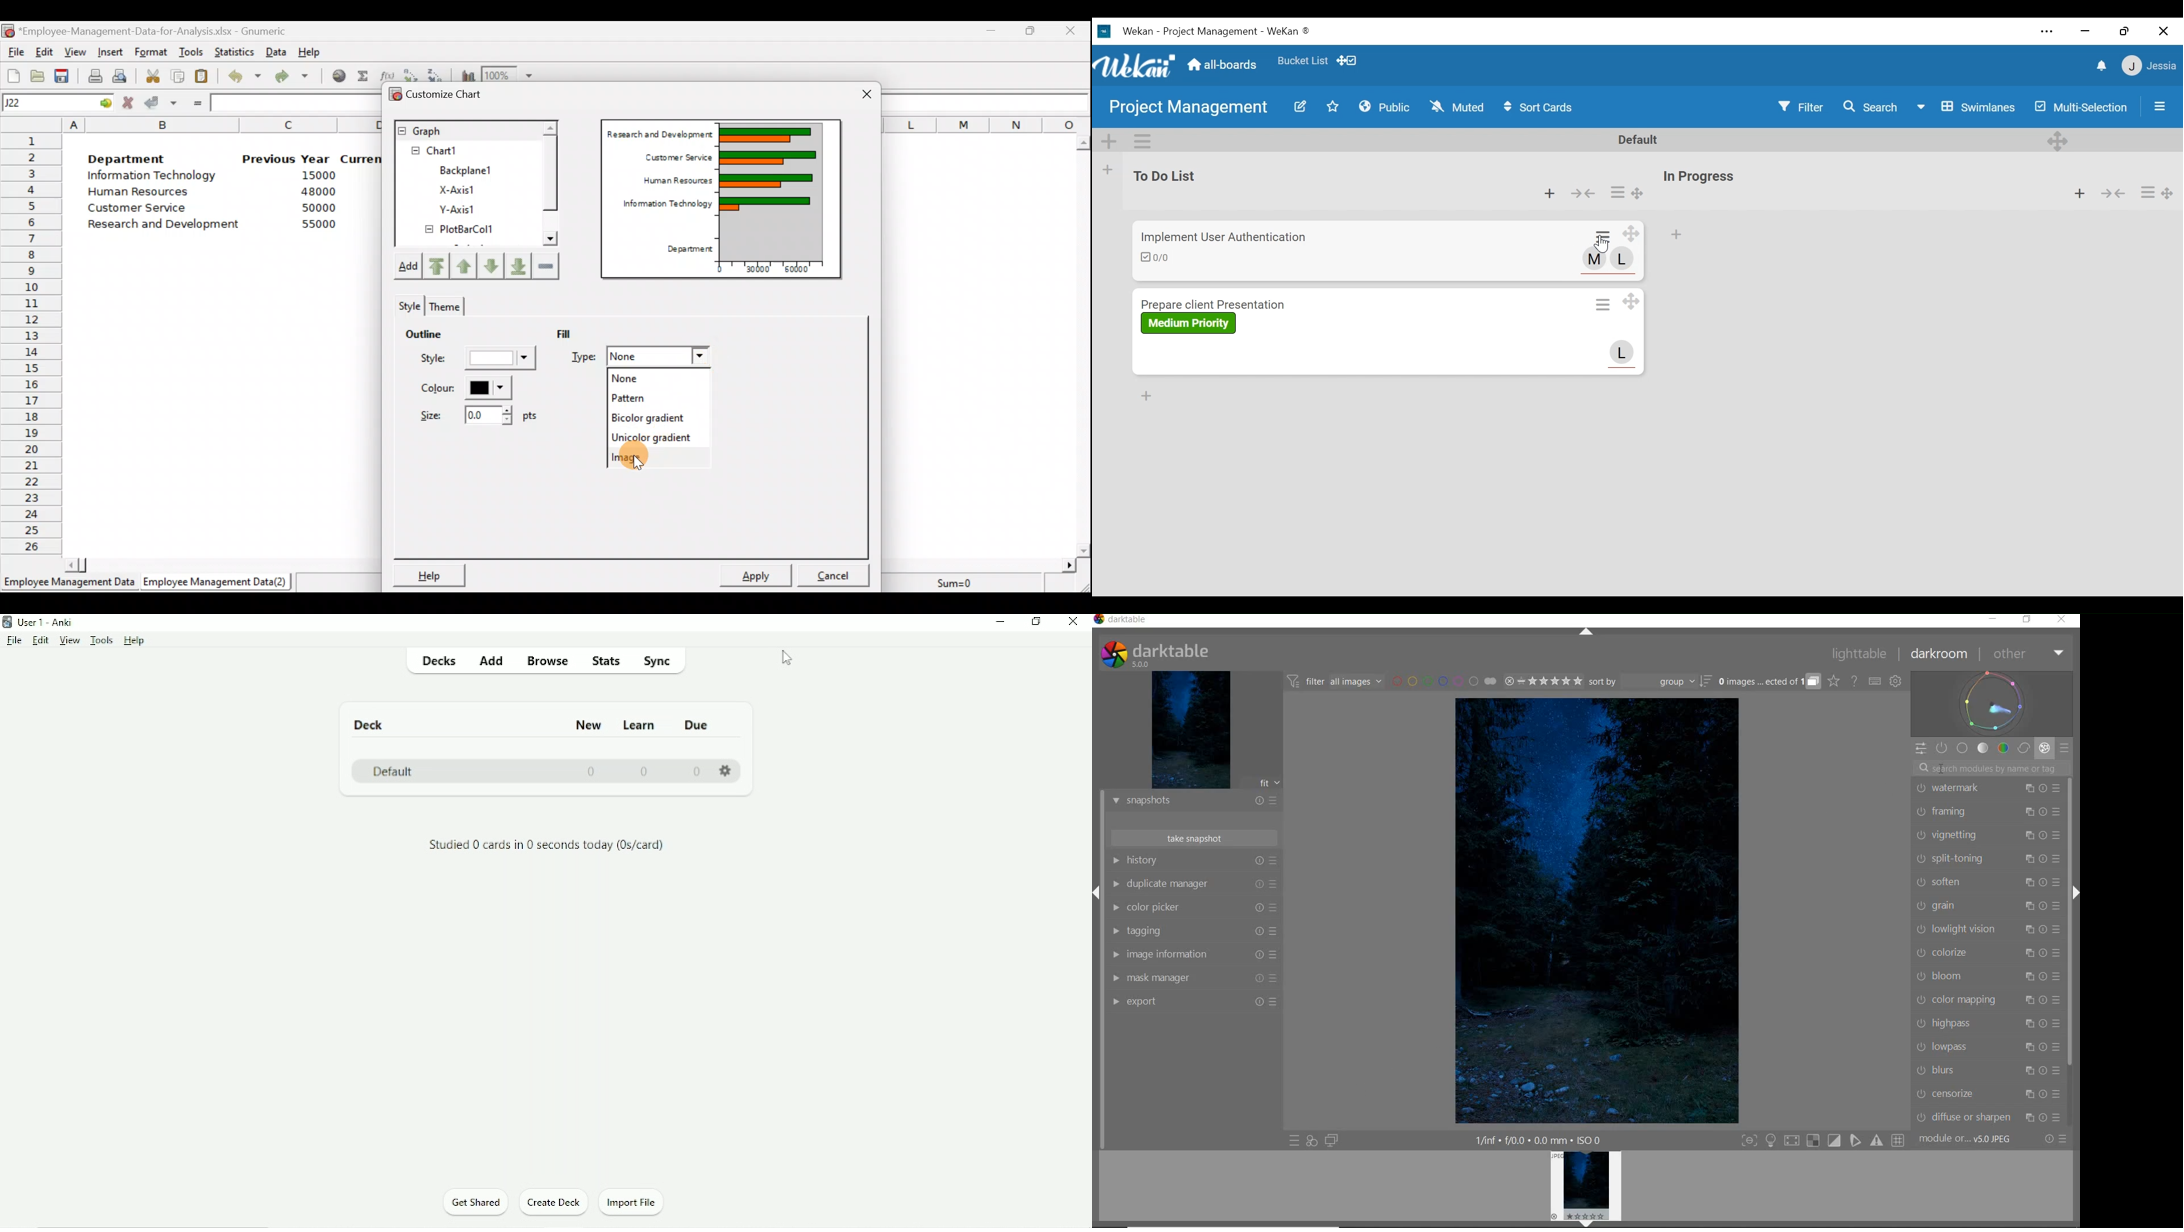 The image size is (2184, 1232). Describe the element at coordinates (160, 104) in the screenshot. I see `Accept change` at that location.